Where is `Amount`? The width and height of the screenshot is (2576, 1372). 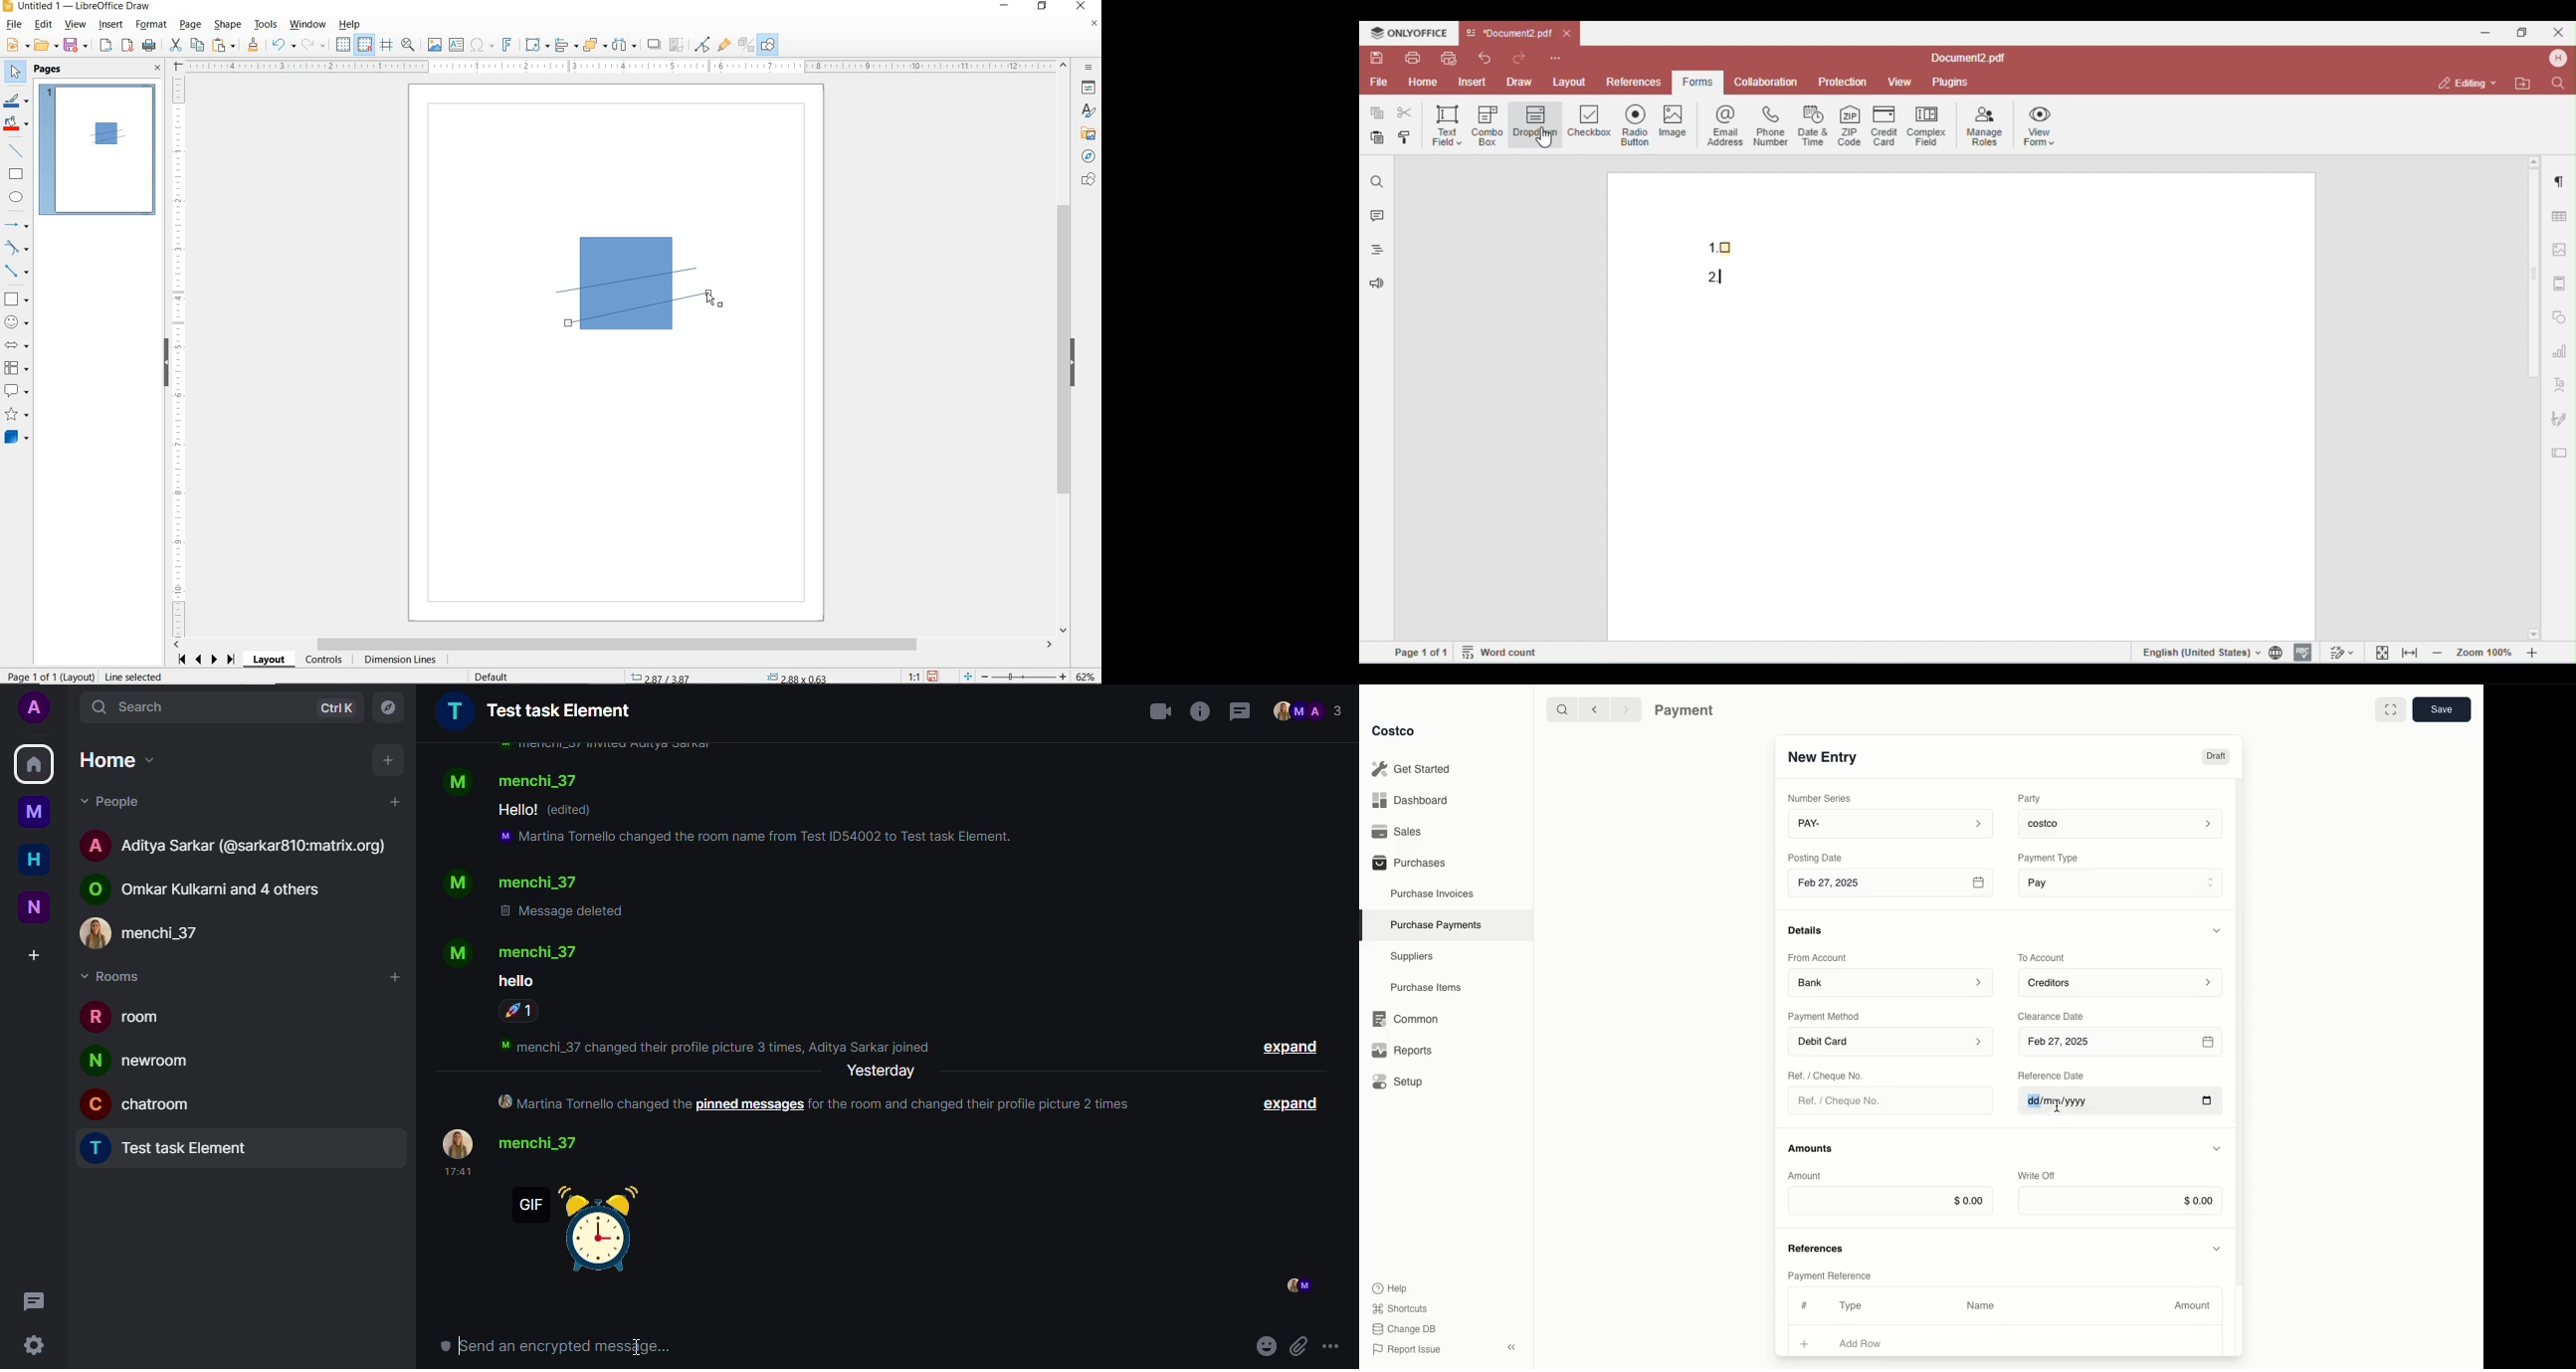
Amount is located at coordinates (2195, 1306).